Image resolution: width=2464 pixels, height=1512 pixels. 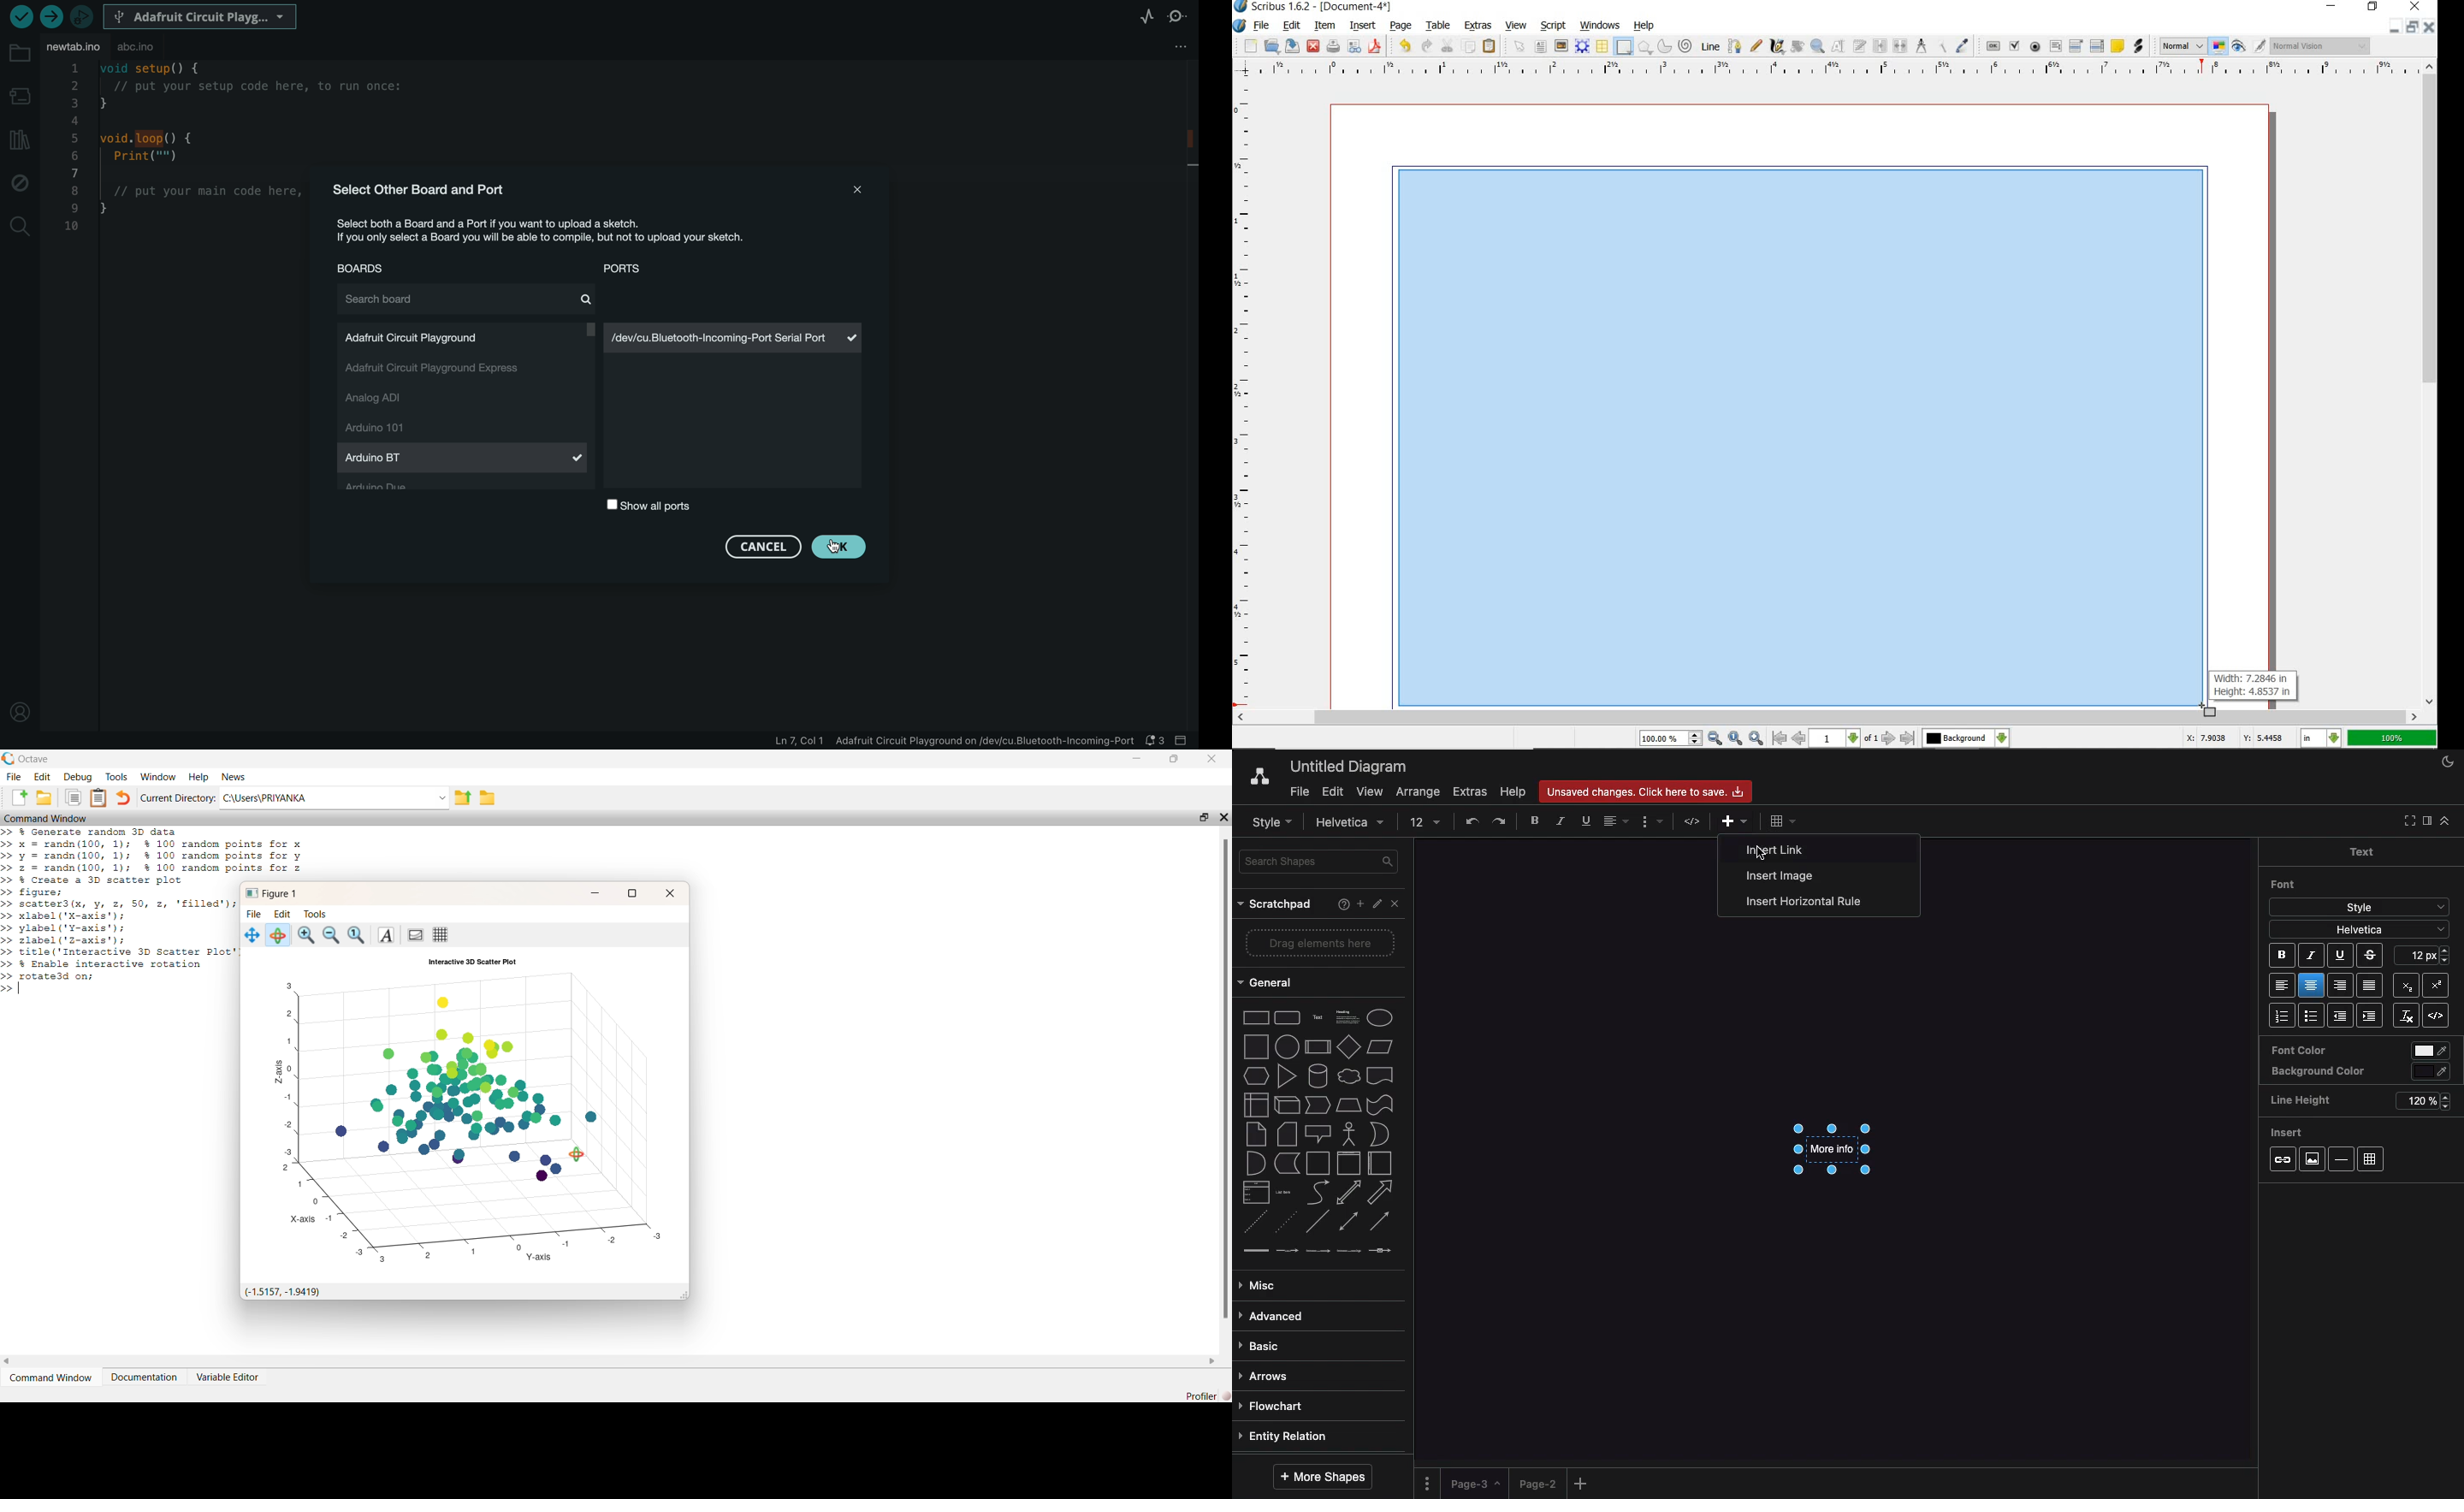 I want to click on Background, so click(x=1966, y=739).